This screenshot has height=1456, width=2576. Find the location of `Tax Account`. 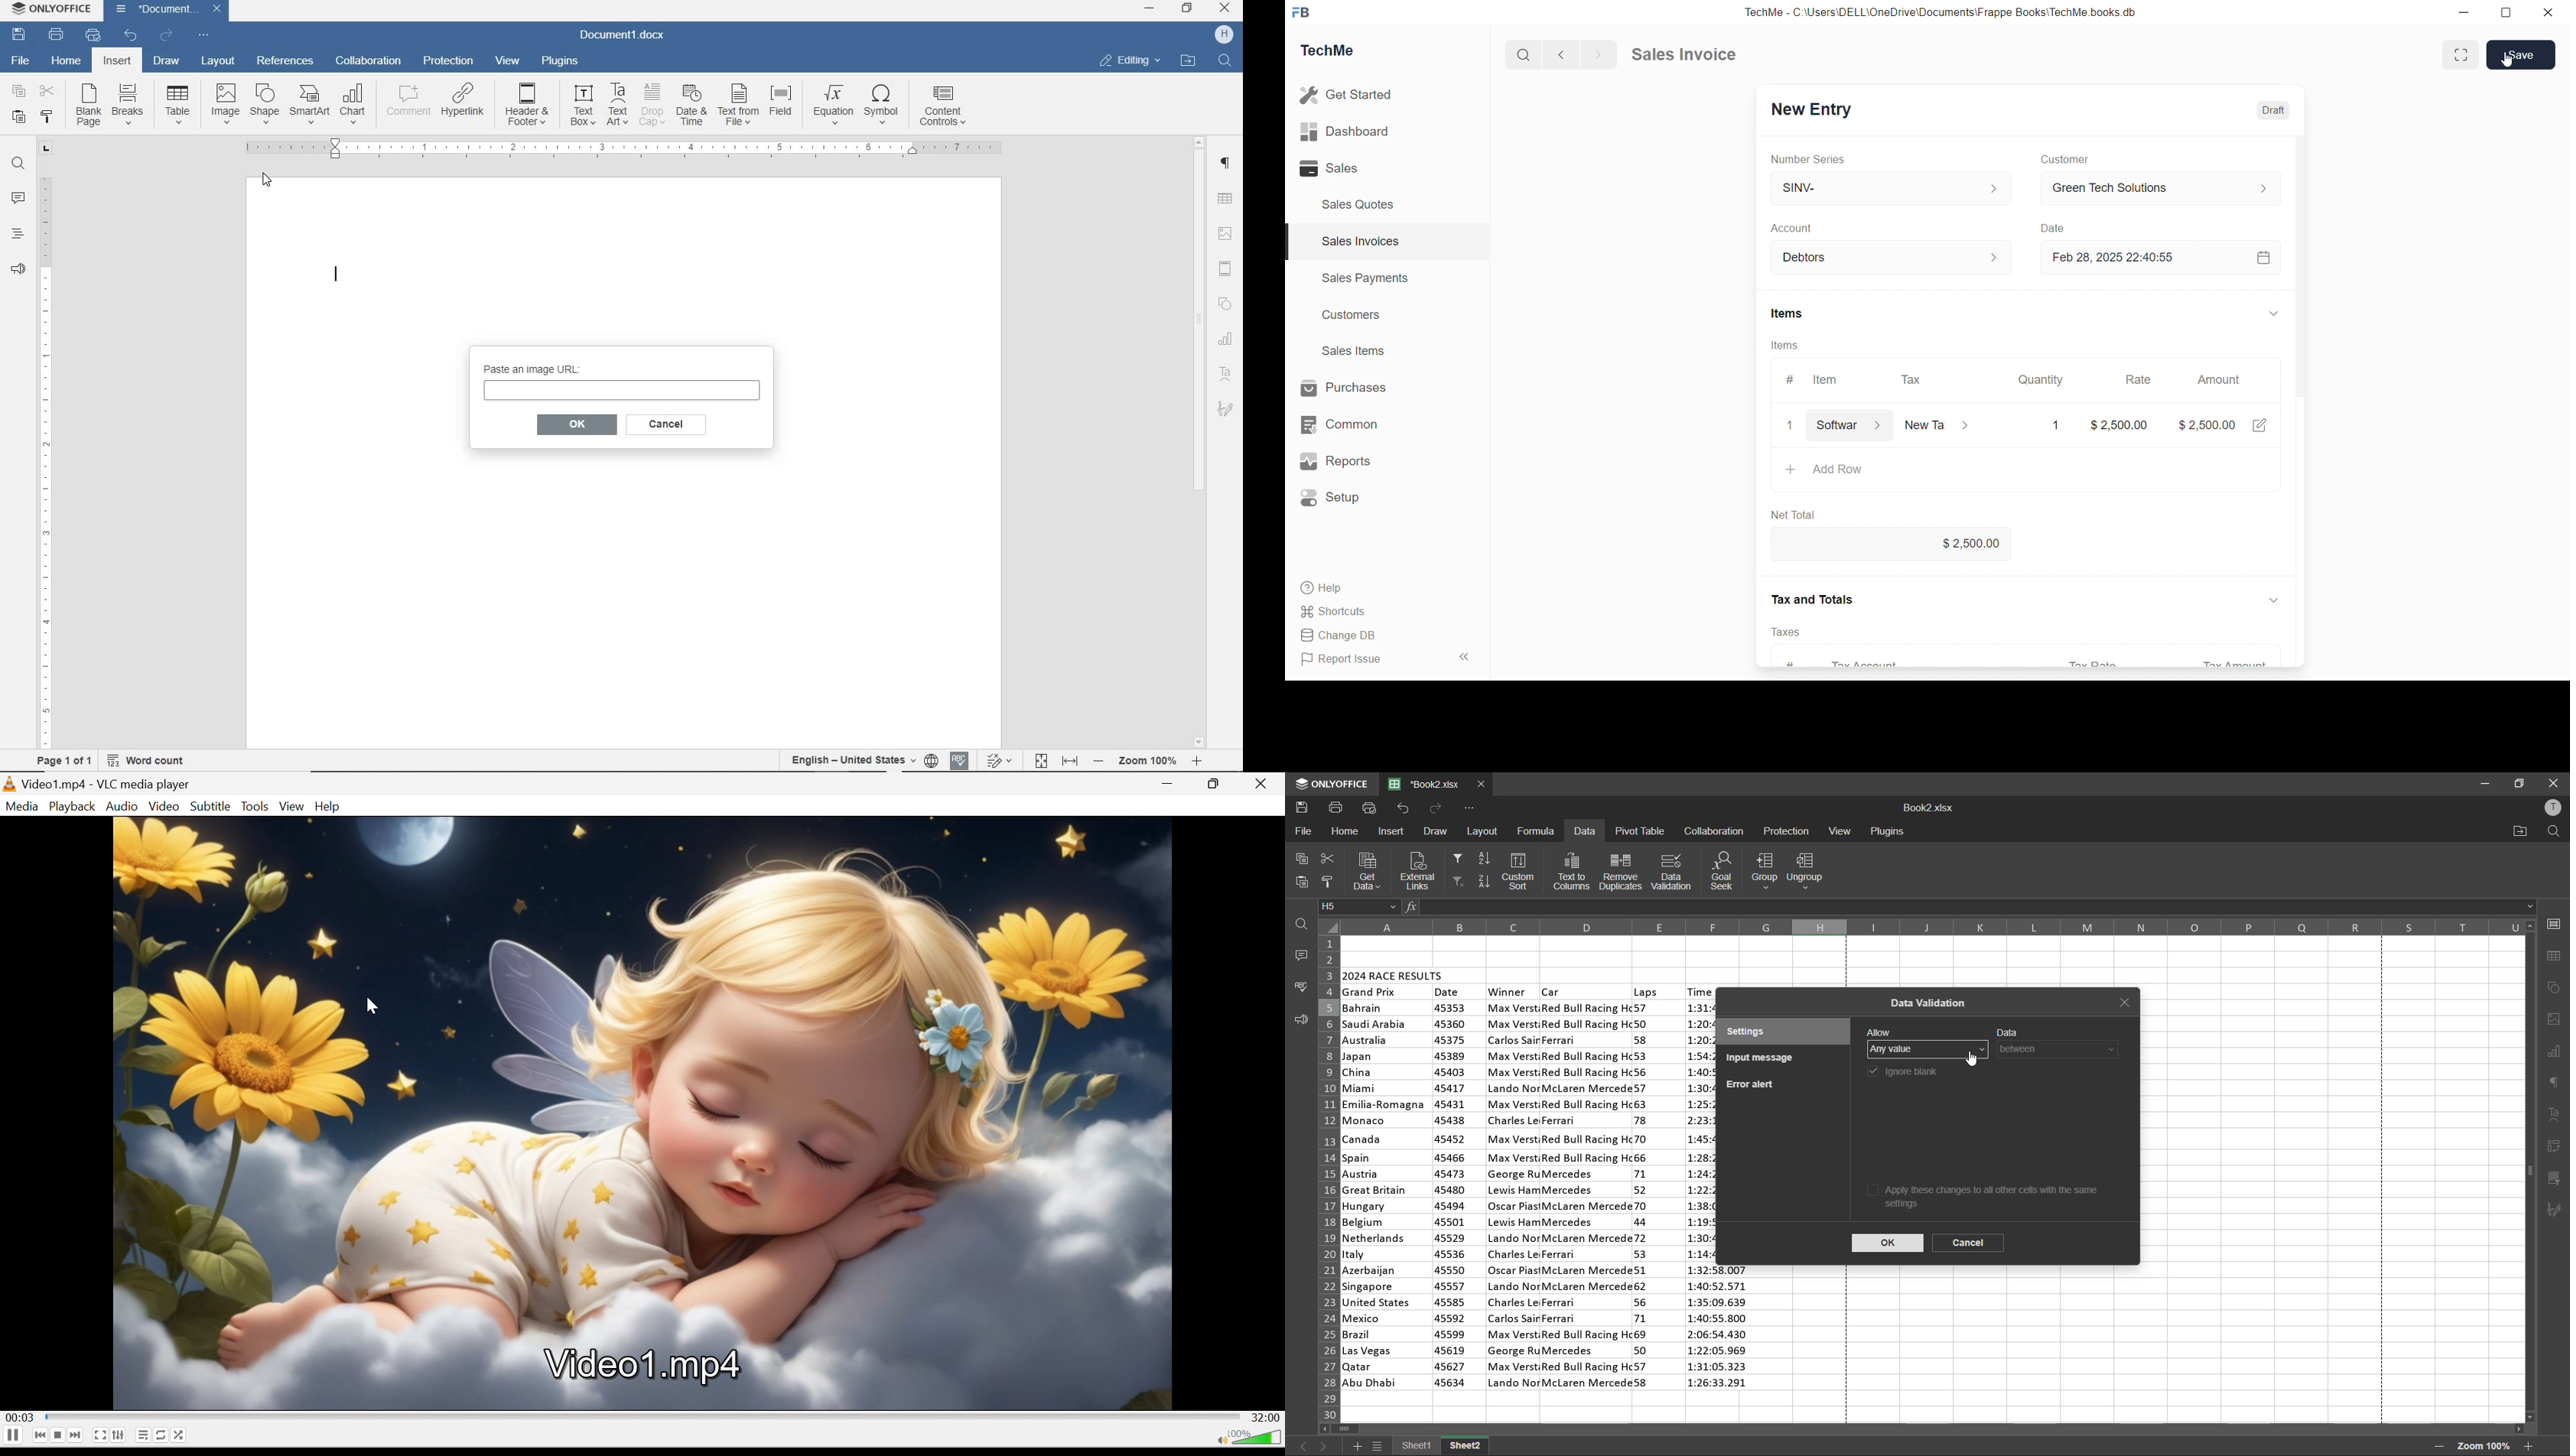

Tax Account is located at coordinates (1861, 662).